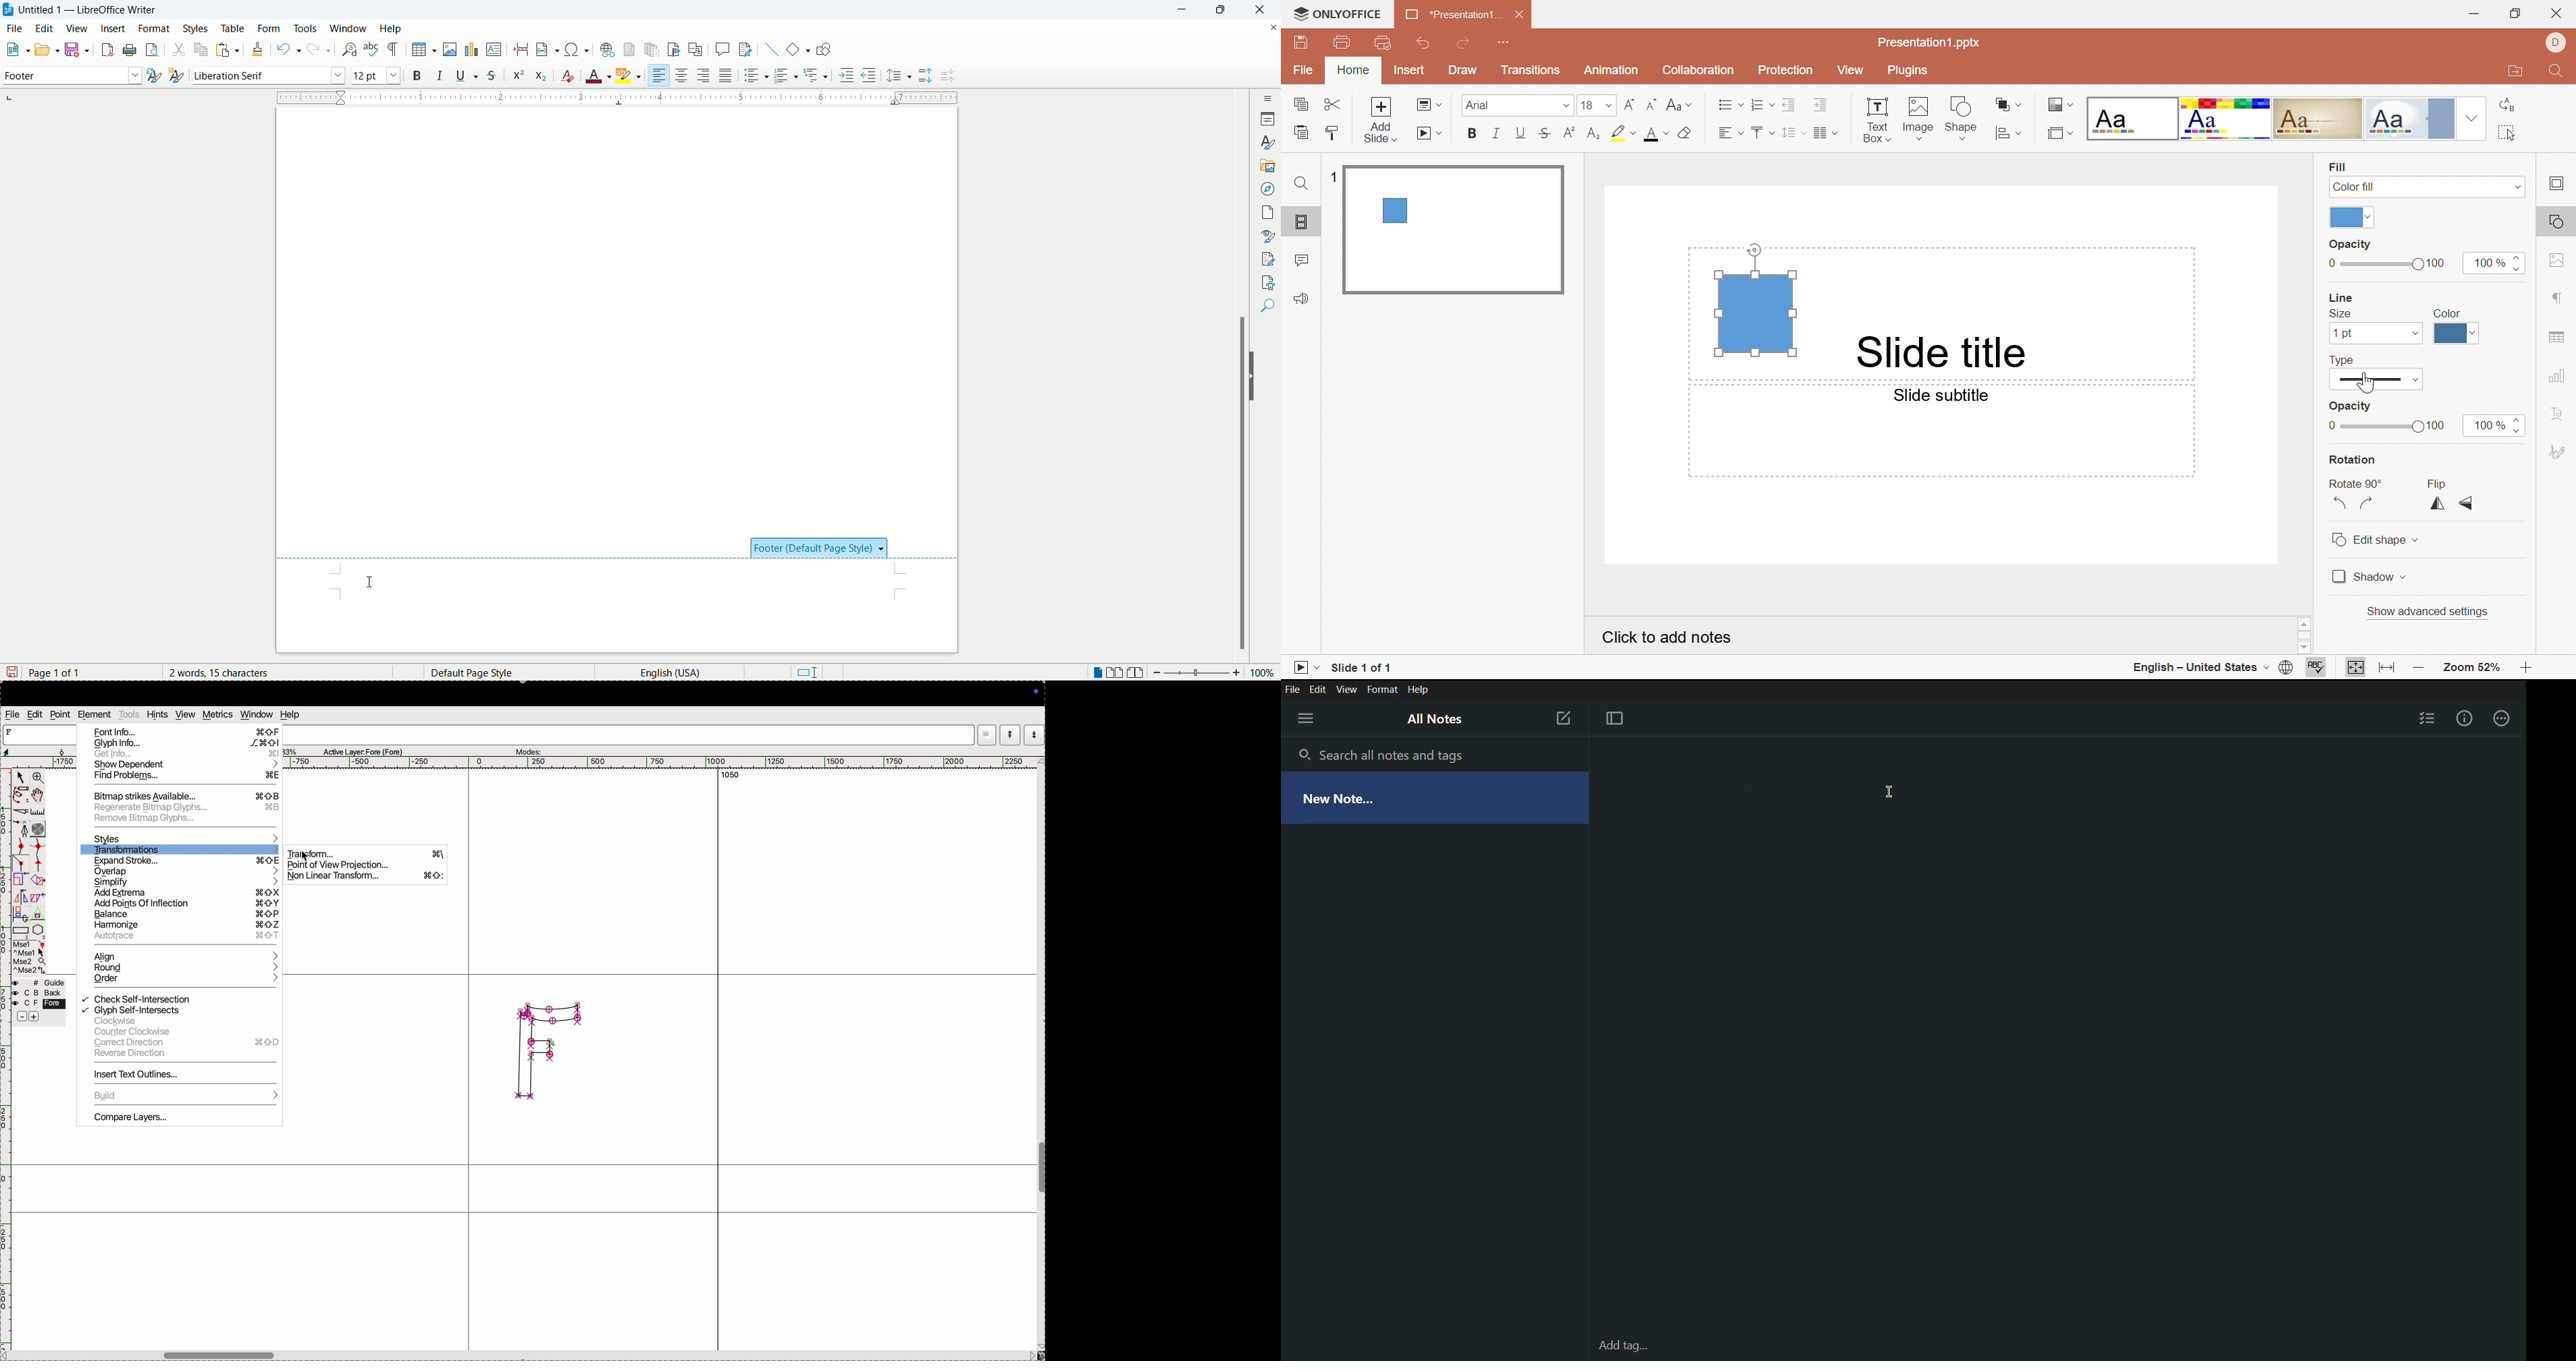 This screenshot has height=1372, width=2576. Describe the element at coordinates (2227, 118) in the screenshot. I see `Basic` at that location.